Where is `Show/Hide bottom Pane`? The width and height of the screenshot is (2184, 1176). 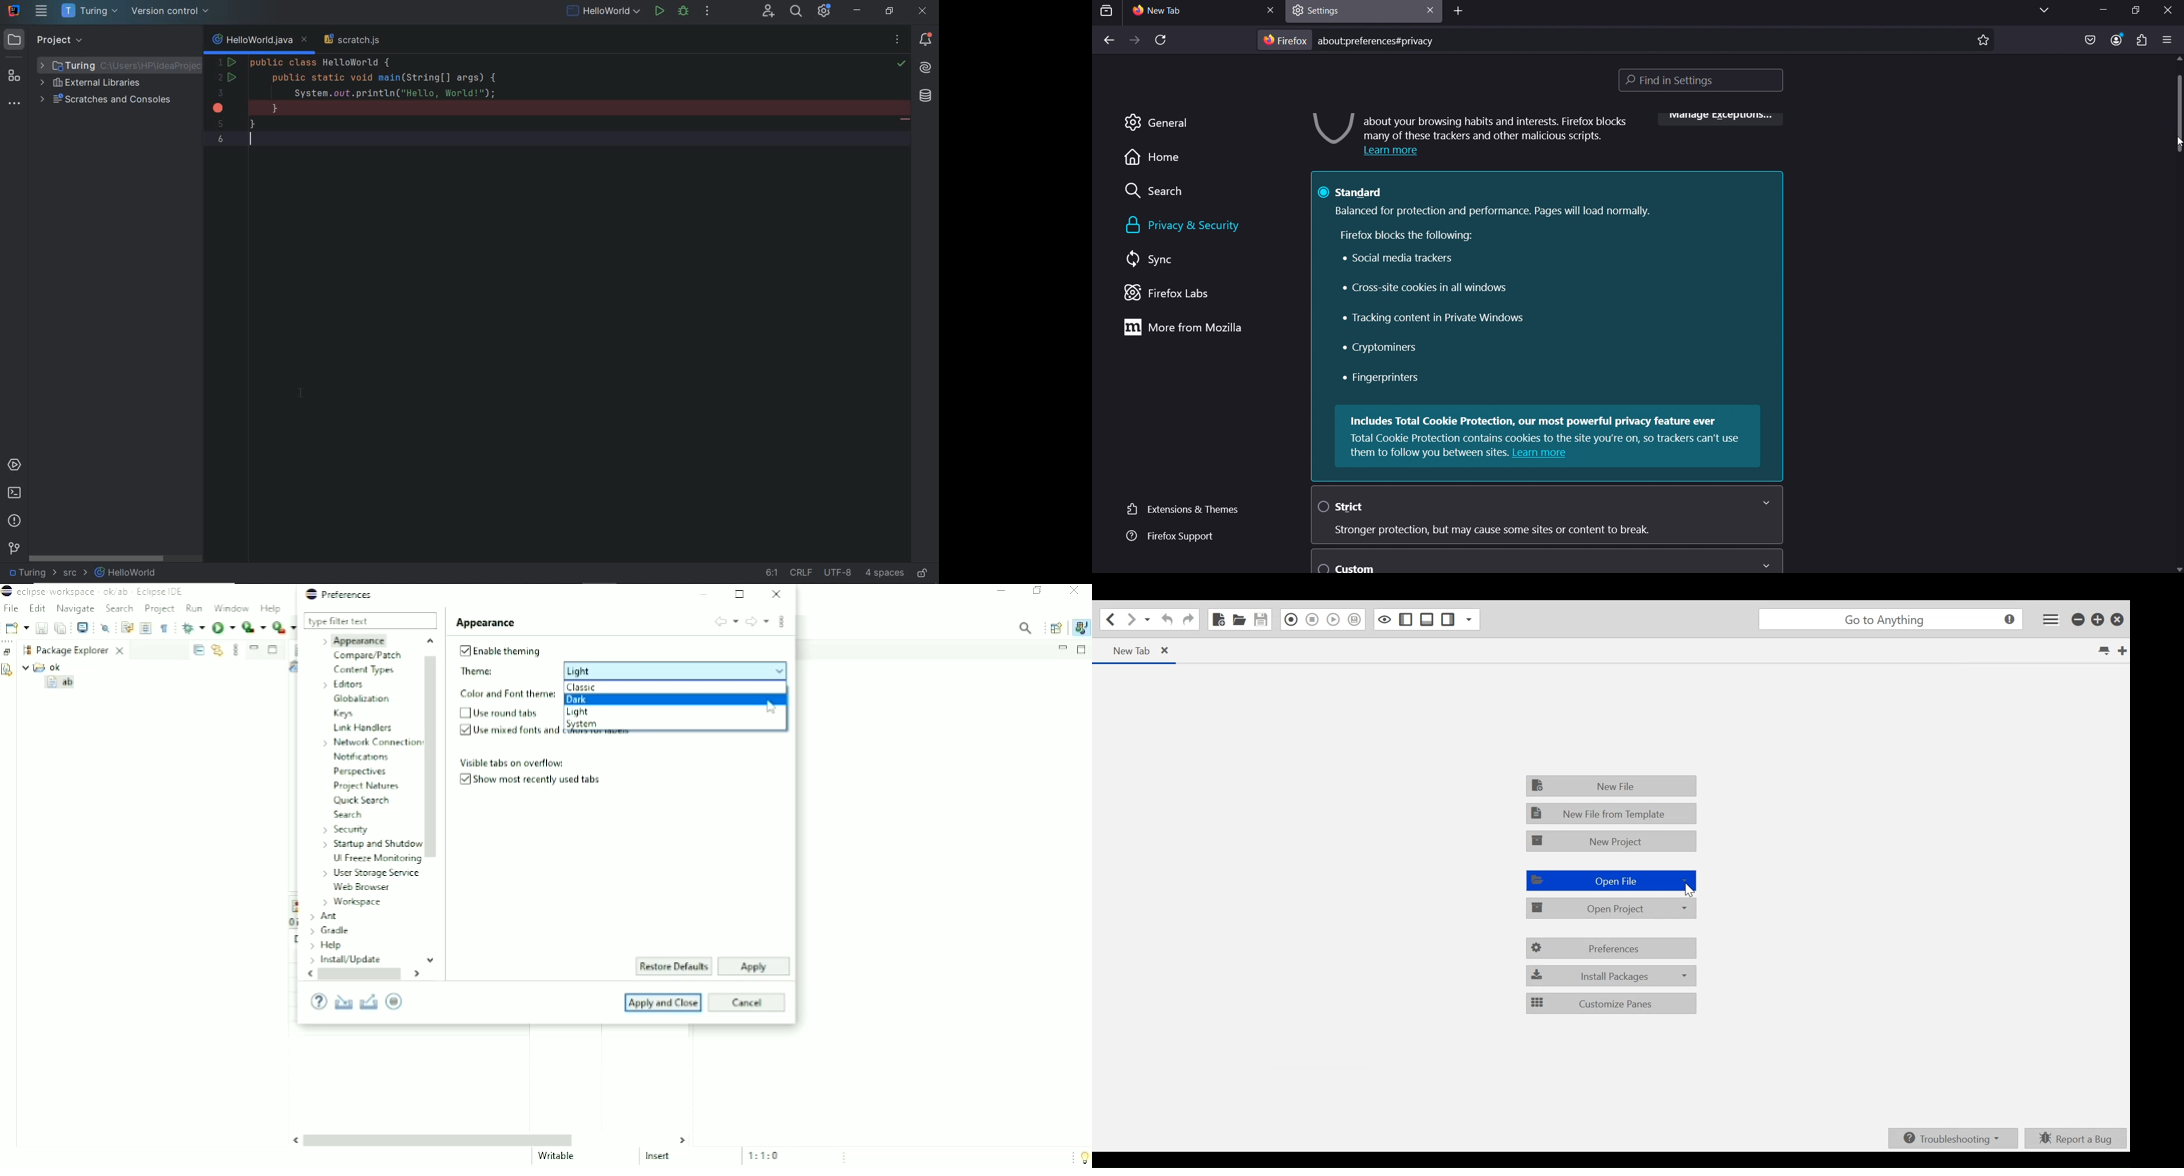 Show/Hide bottom Pane is located at coordinates (1427, 619).